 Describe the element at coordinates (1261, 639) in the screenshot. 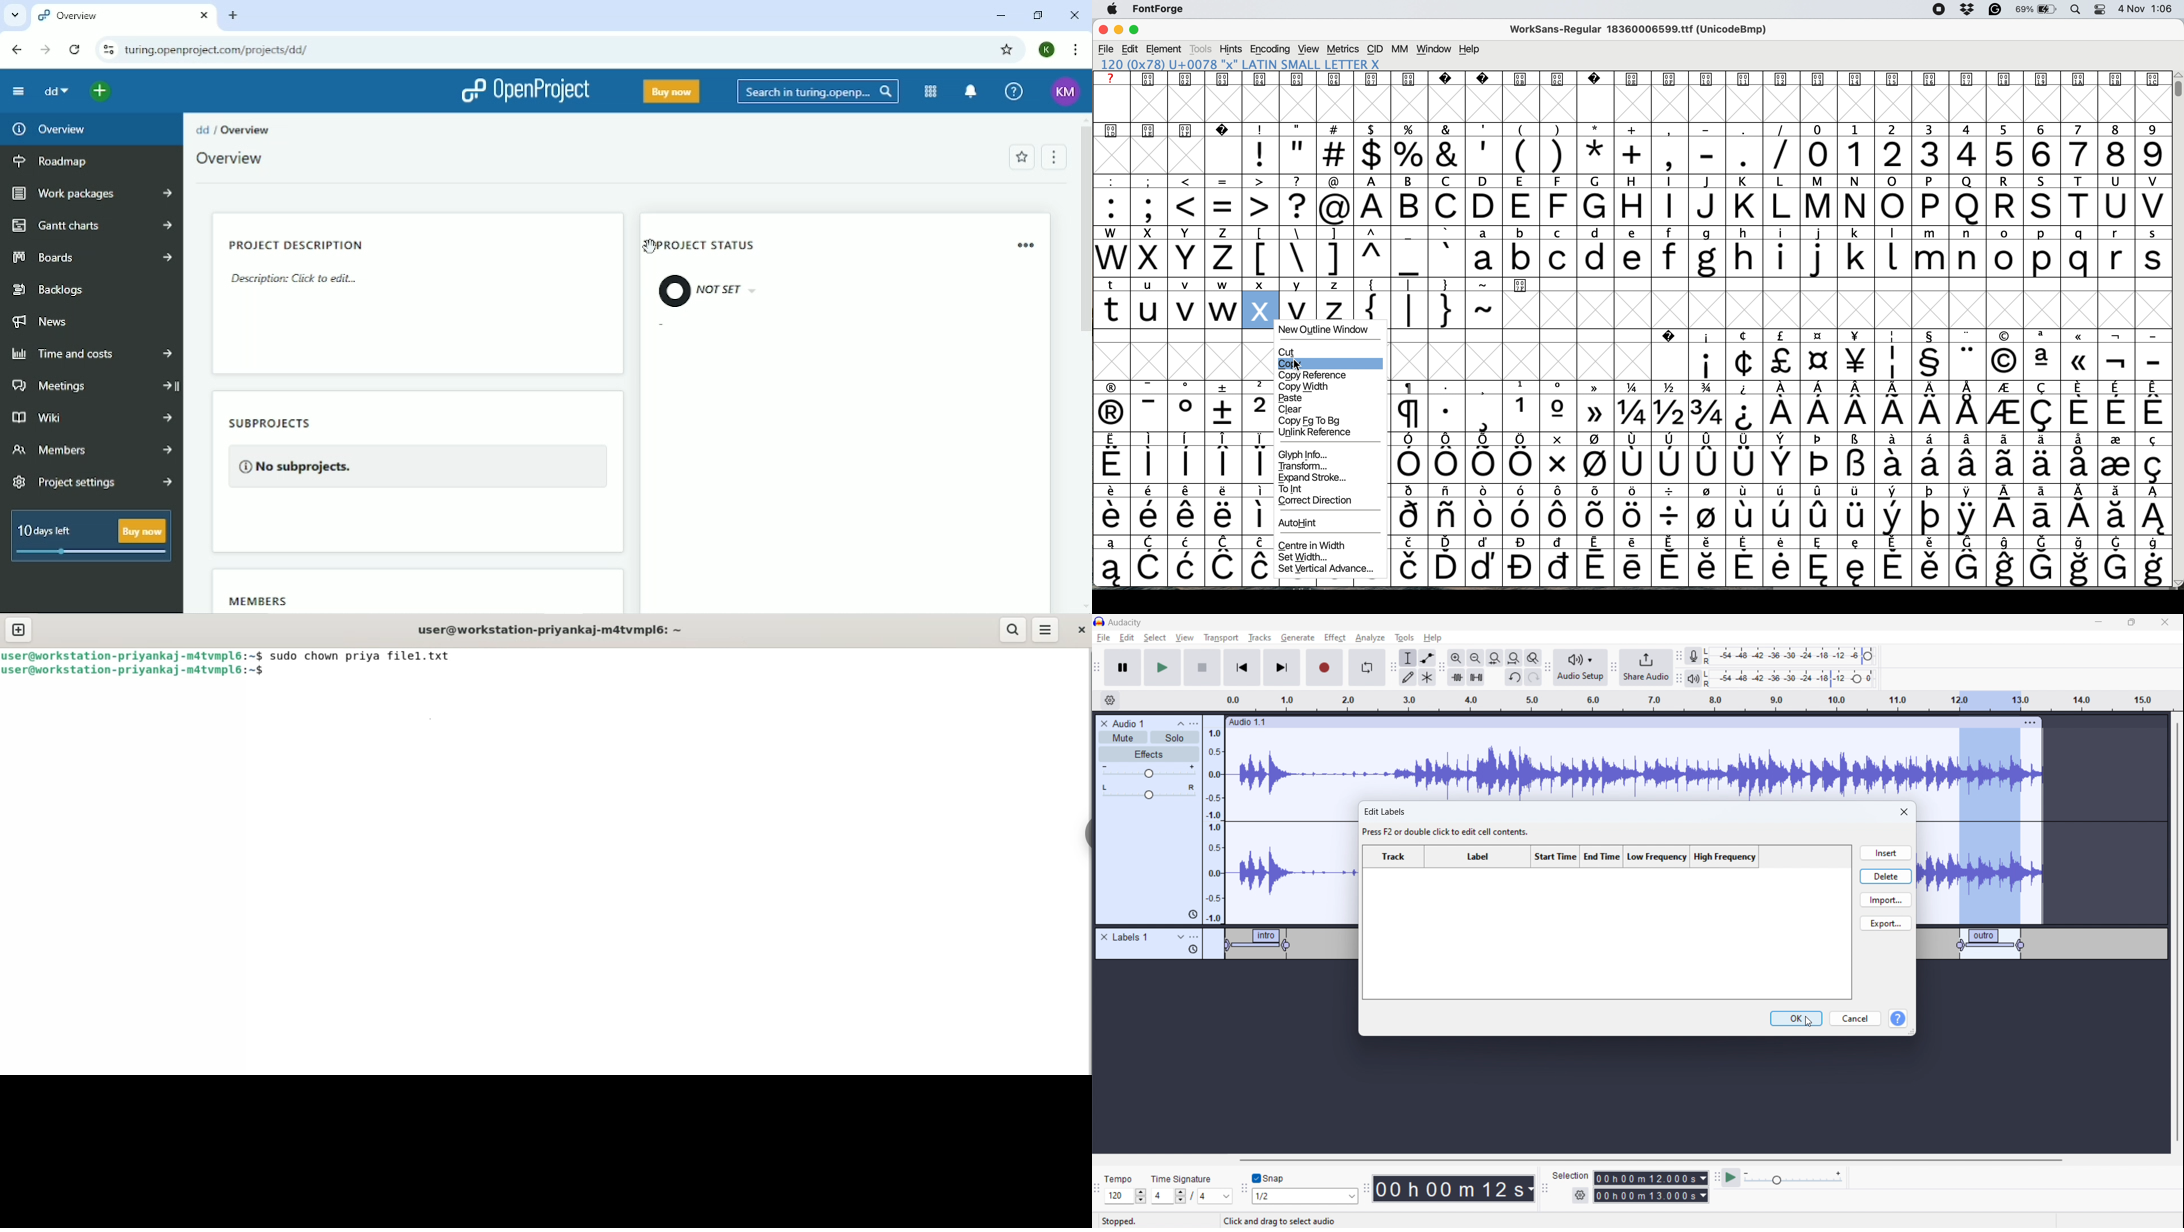

I see `tracks` at that location.